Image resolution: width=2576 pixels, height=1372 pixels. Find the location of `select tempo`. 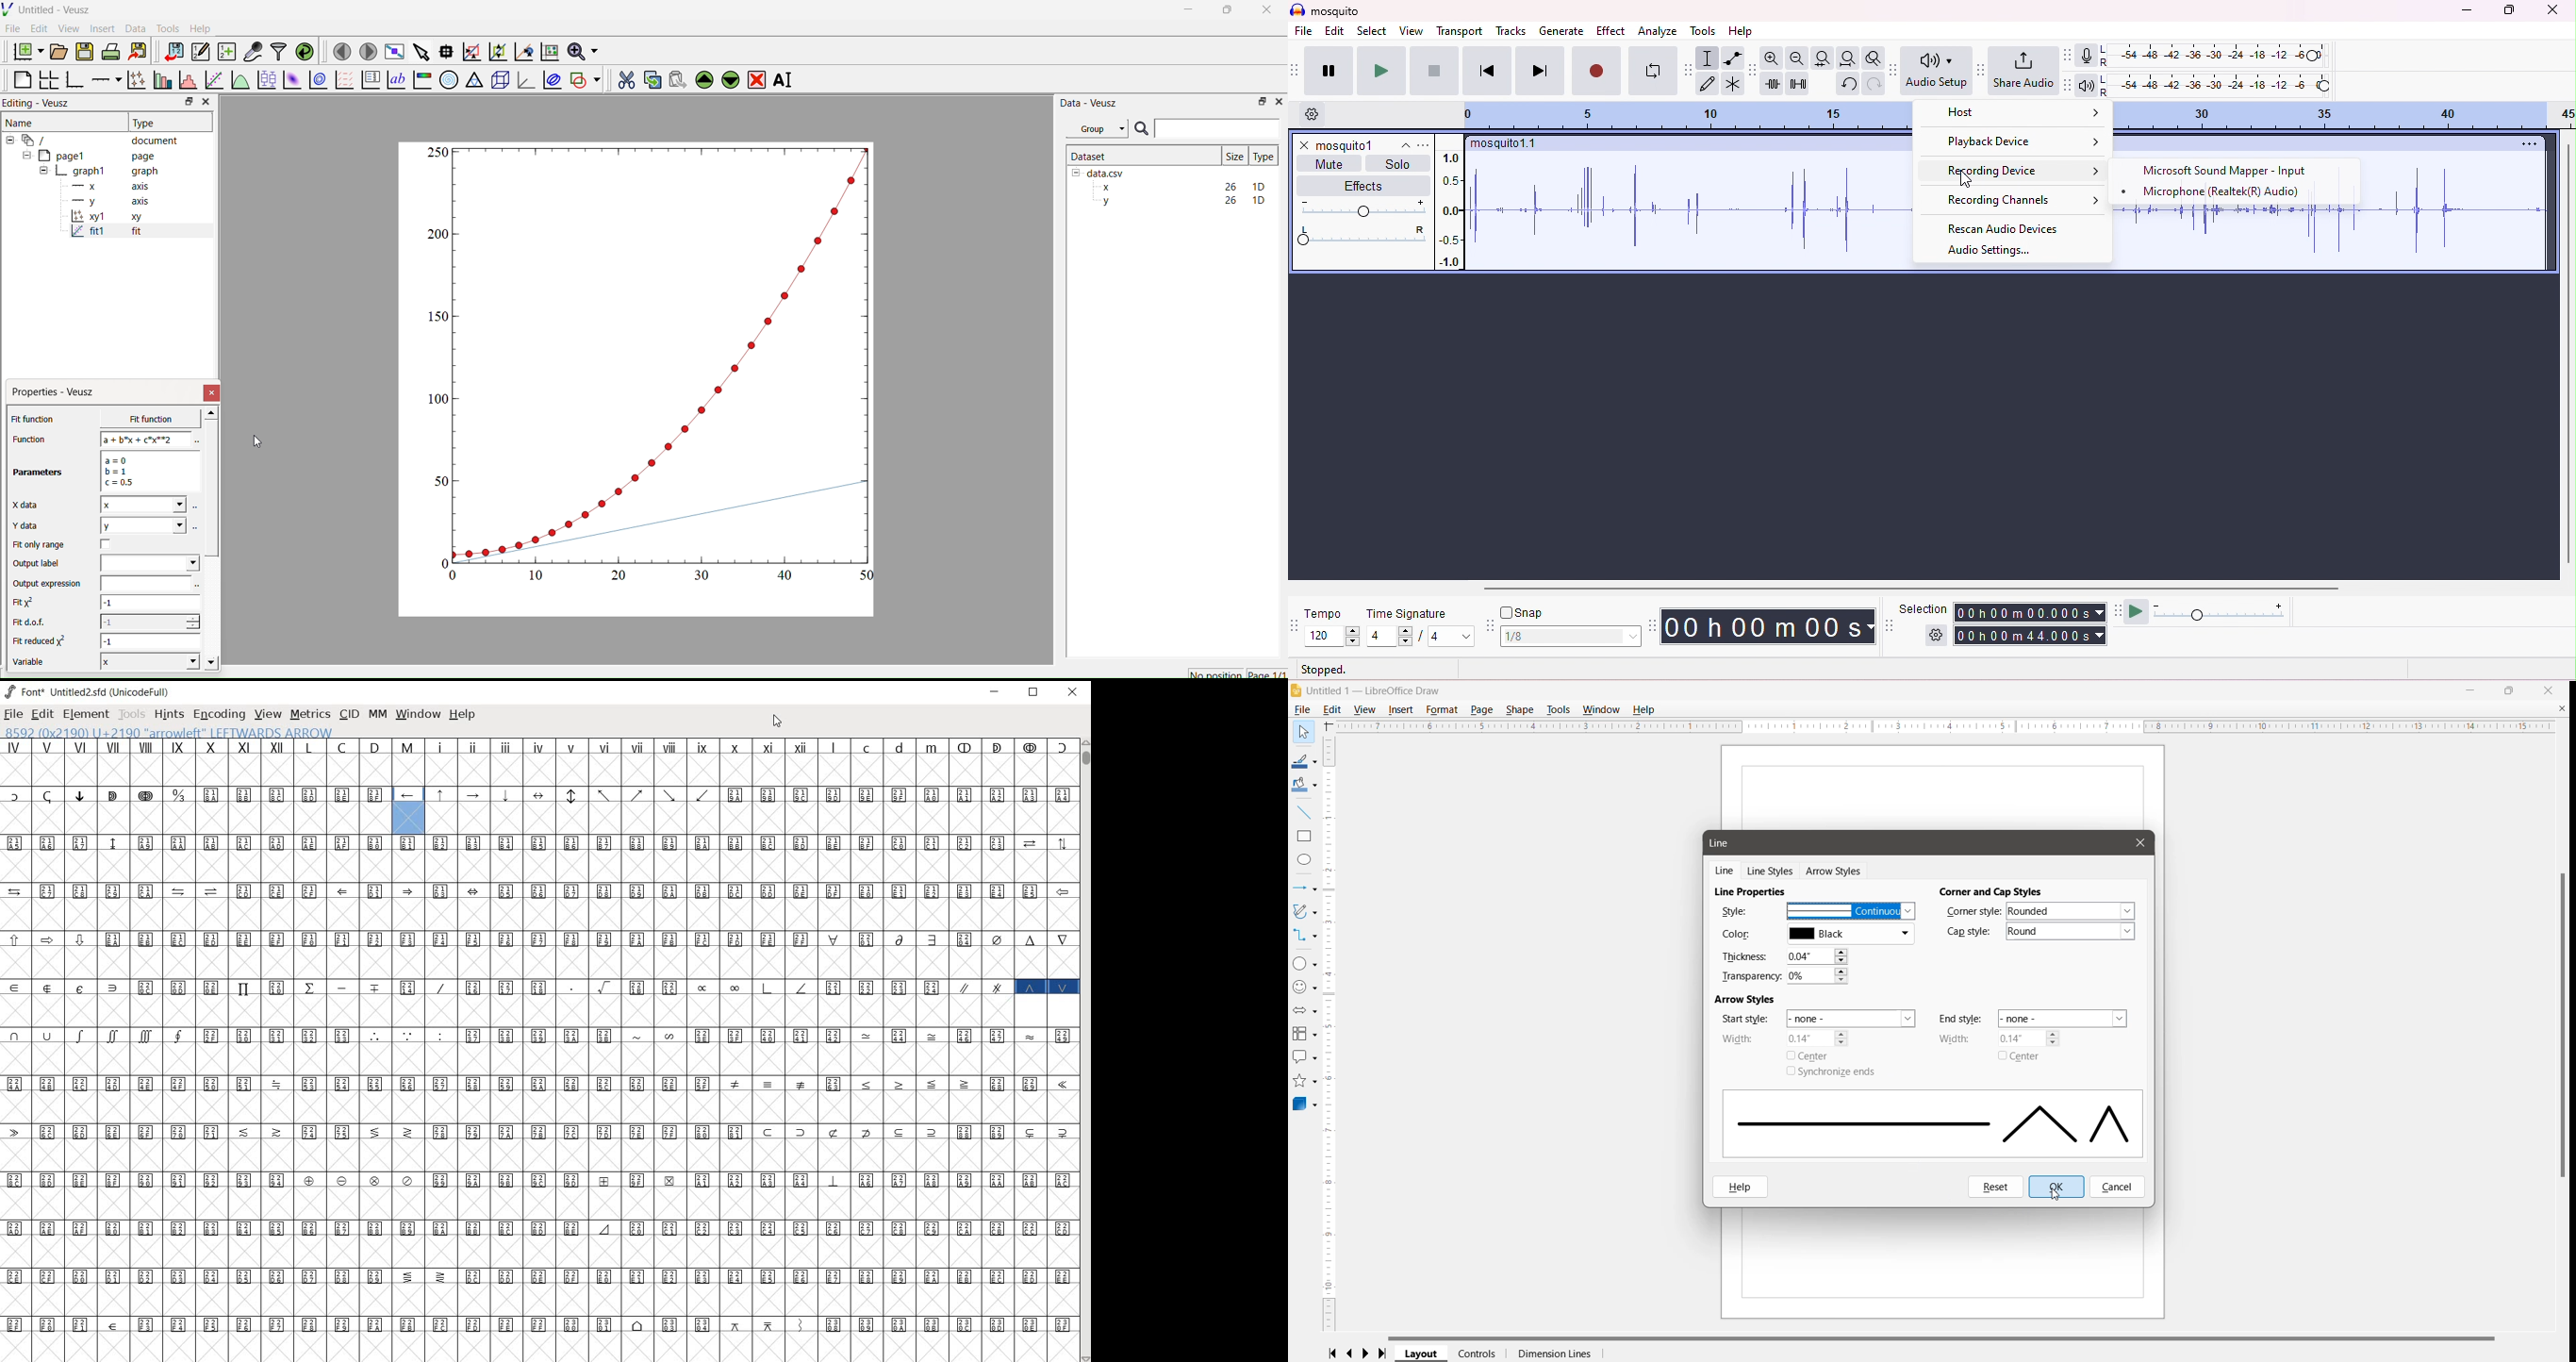

select tempo is located at coordinates (1333, 637).